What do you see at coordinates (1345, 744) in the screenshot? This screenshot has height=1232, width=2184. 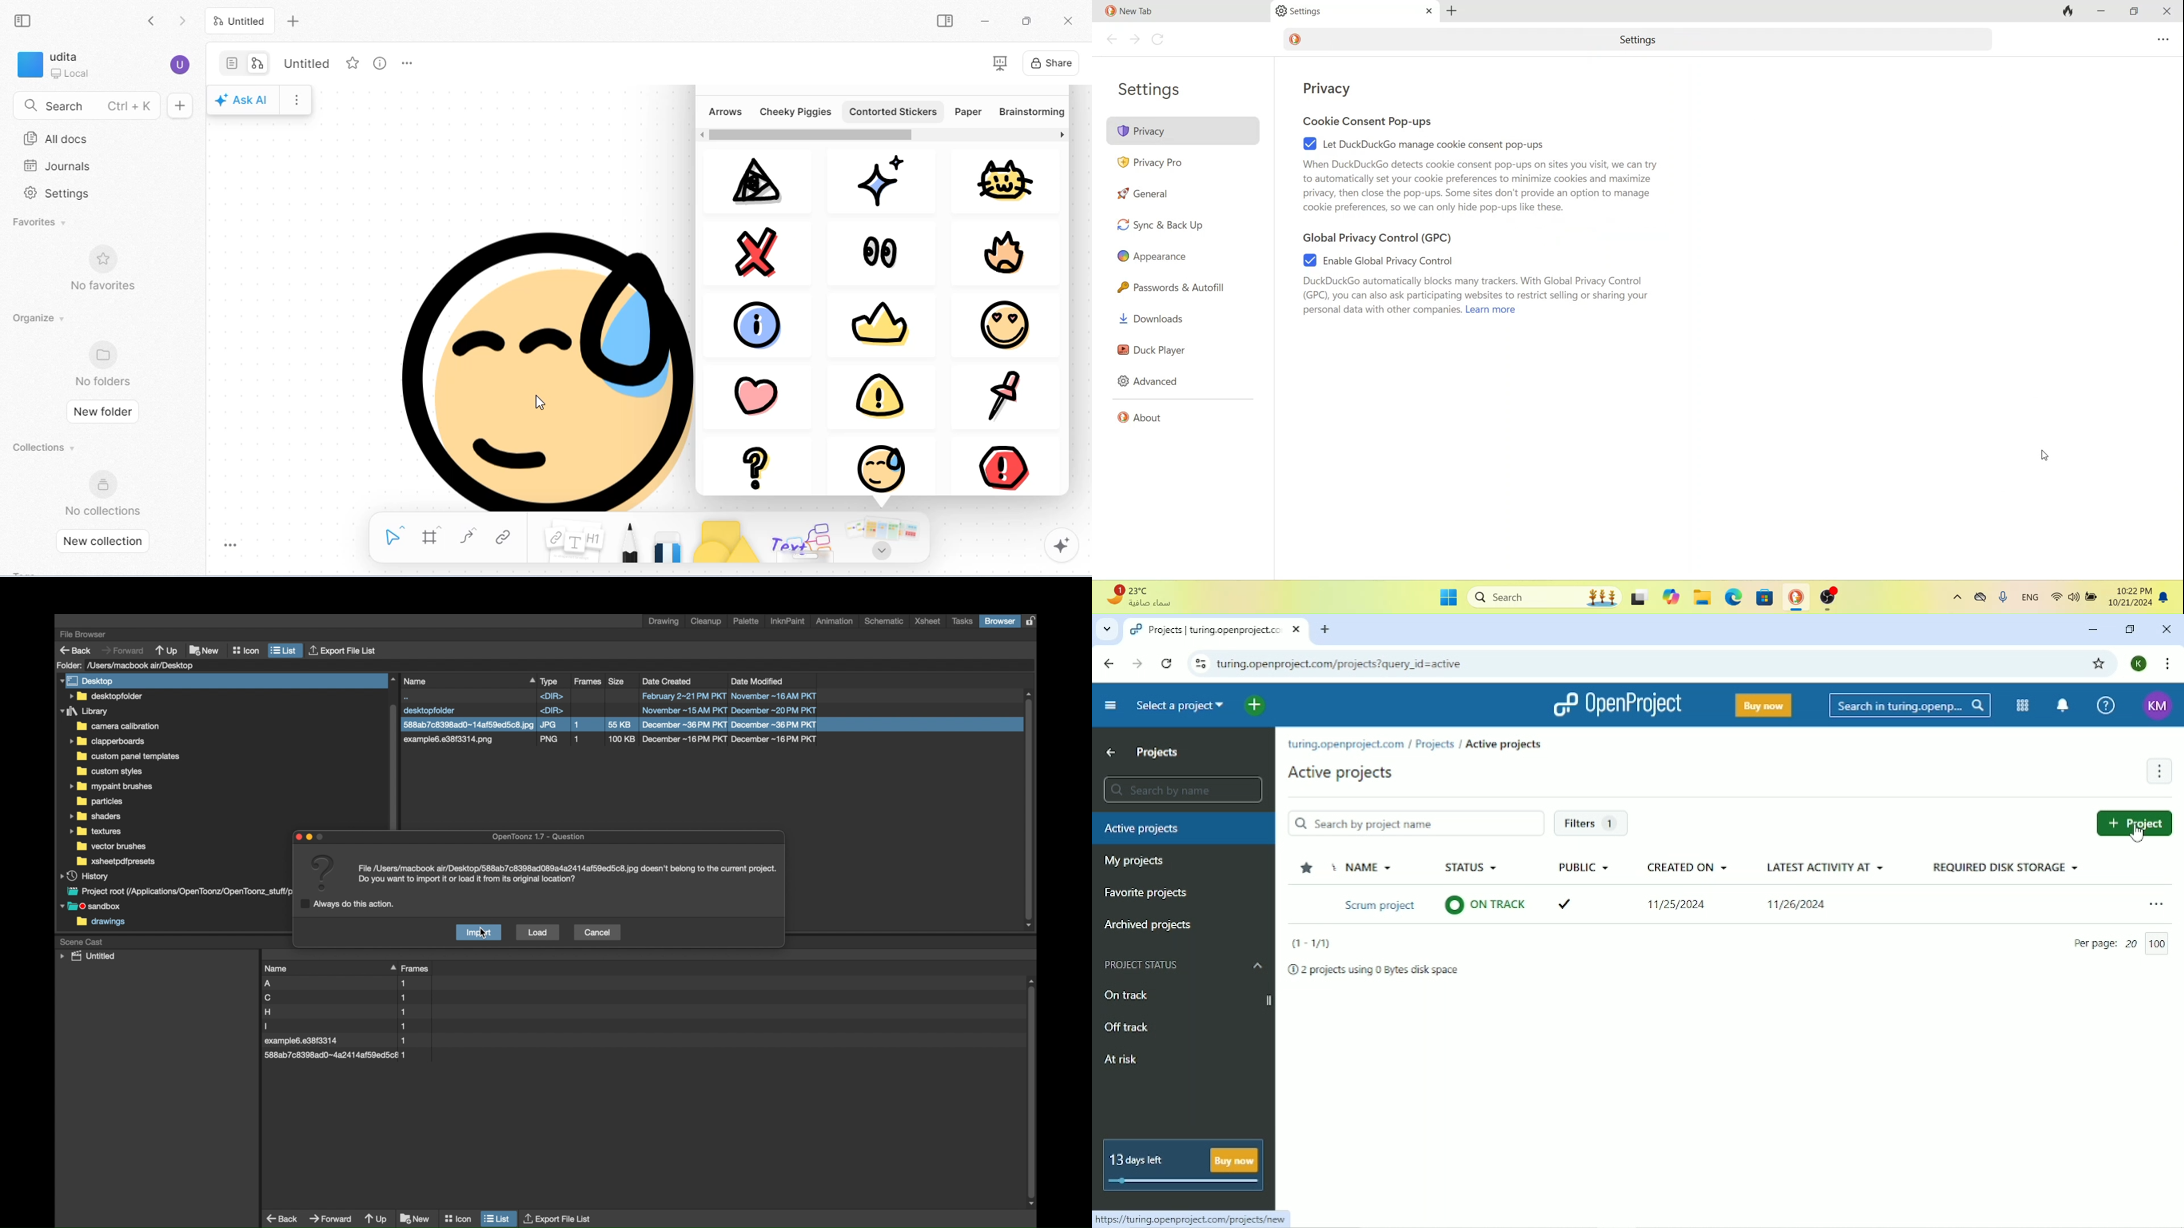 I see `turing.openproject.com` at bounding box center [1345, 744].